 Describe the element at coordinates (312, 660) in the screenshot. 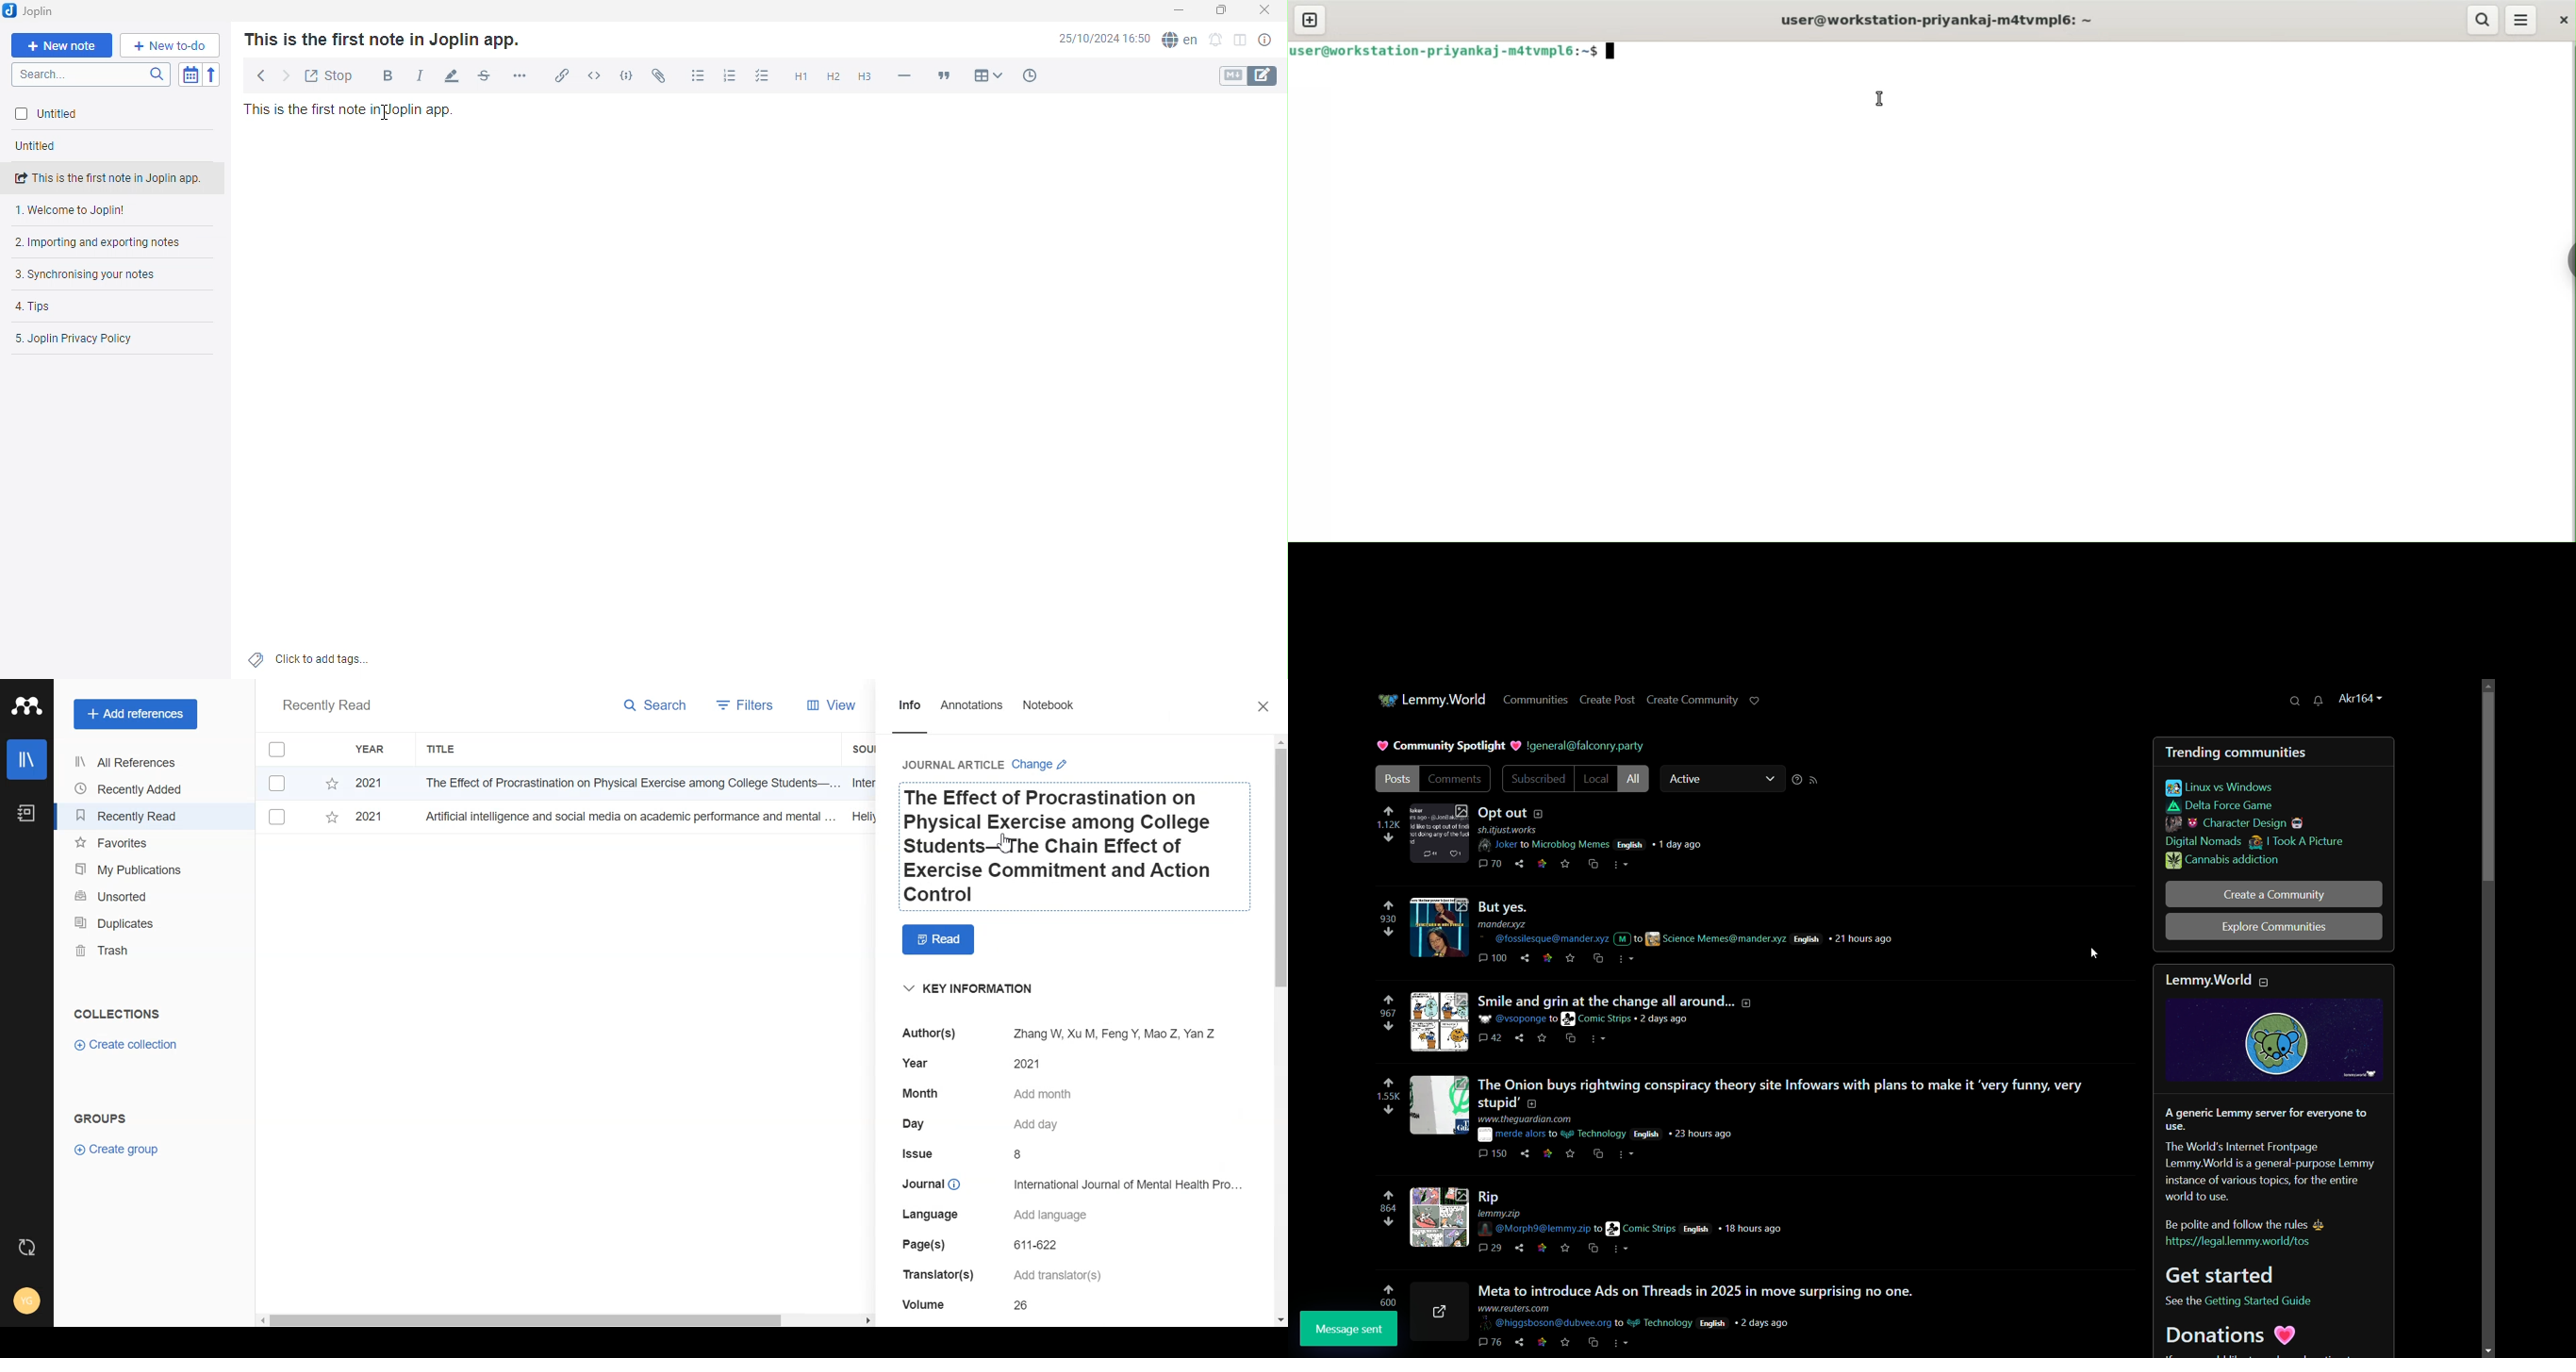

I see `Add tags` at that location.